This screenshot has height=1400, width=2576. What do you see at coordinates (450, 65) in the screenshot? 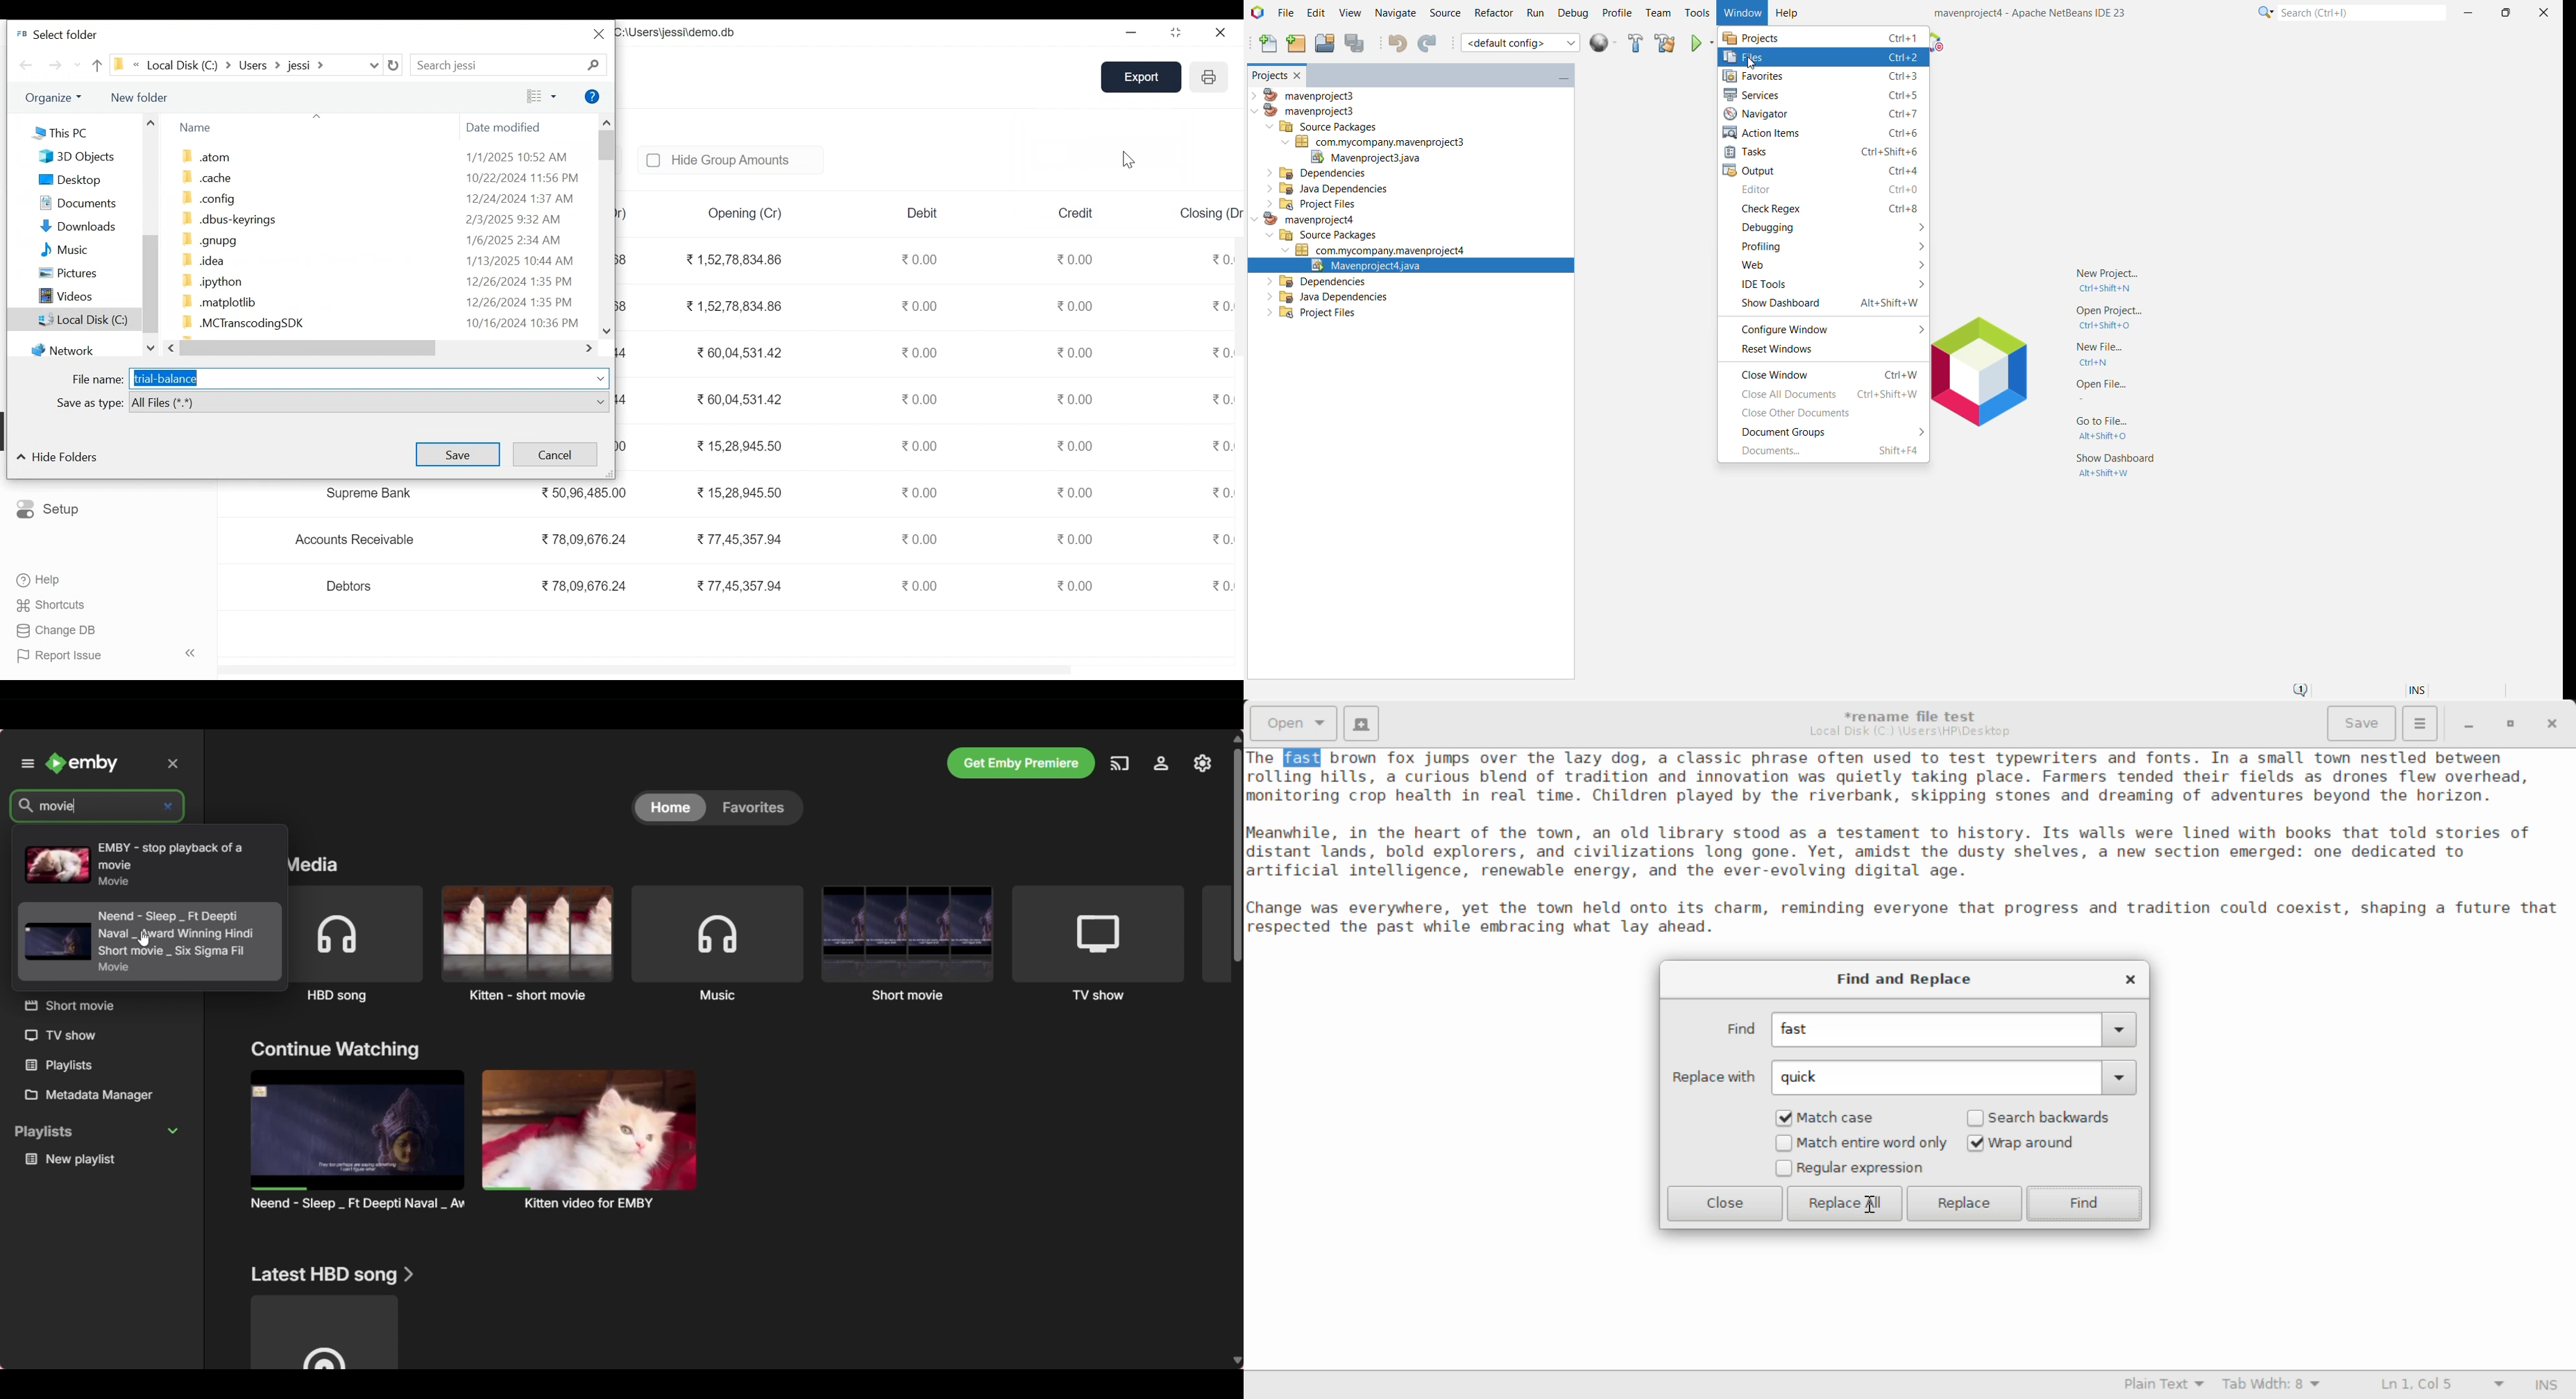
I see `Search jessi` at bounding box center [450, 65].